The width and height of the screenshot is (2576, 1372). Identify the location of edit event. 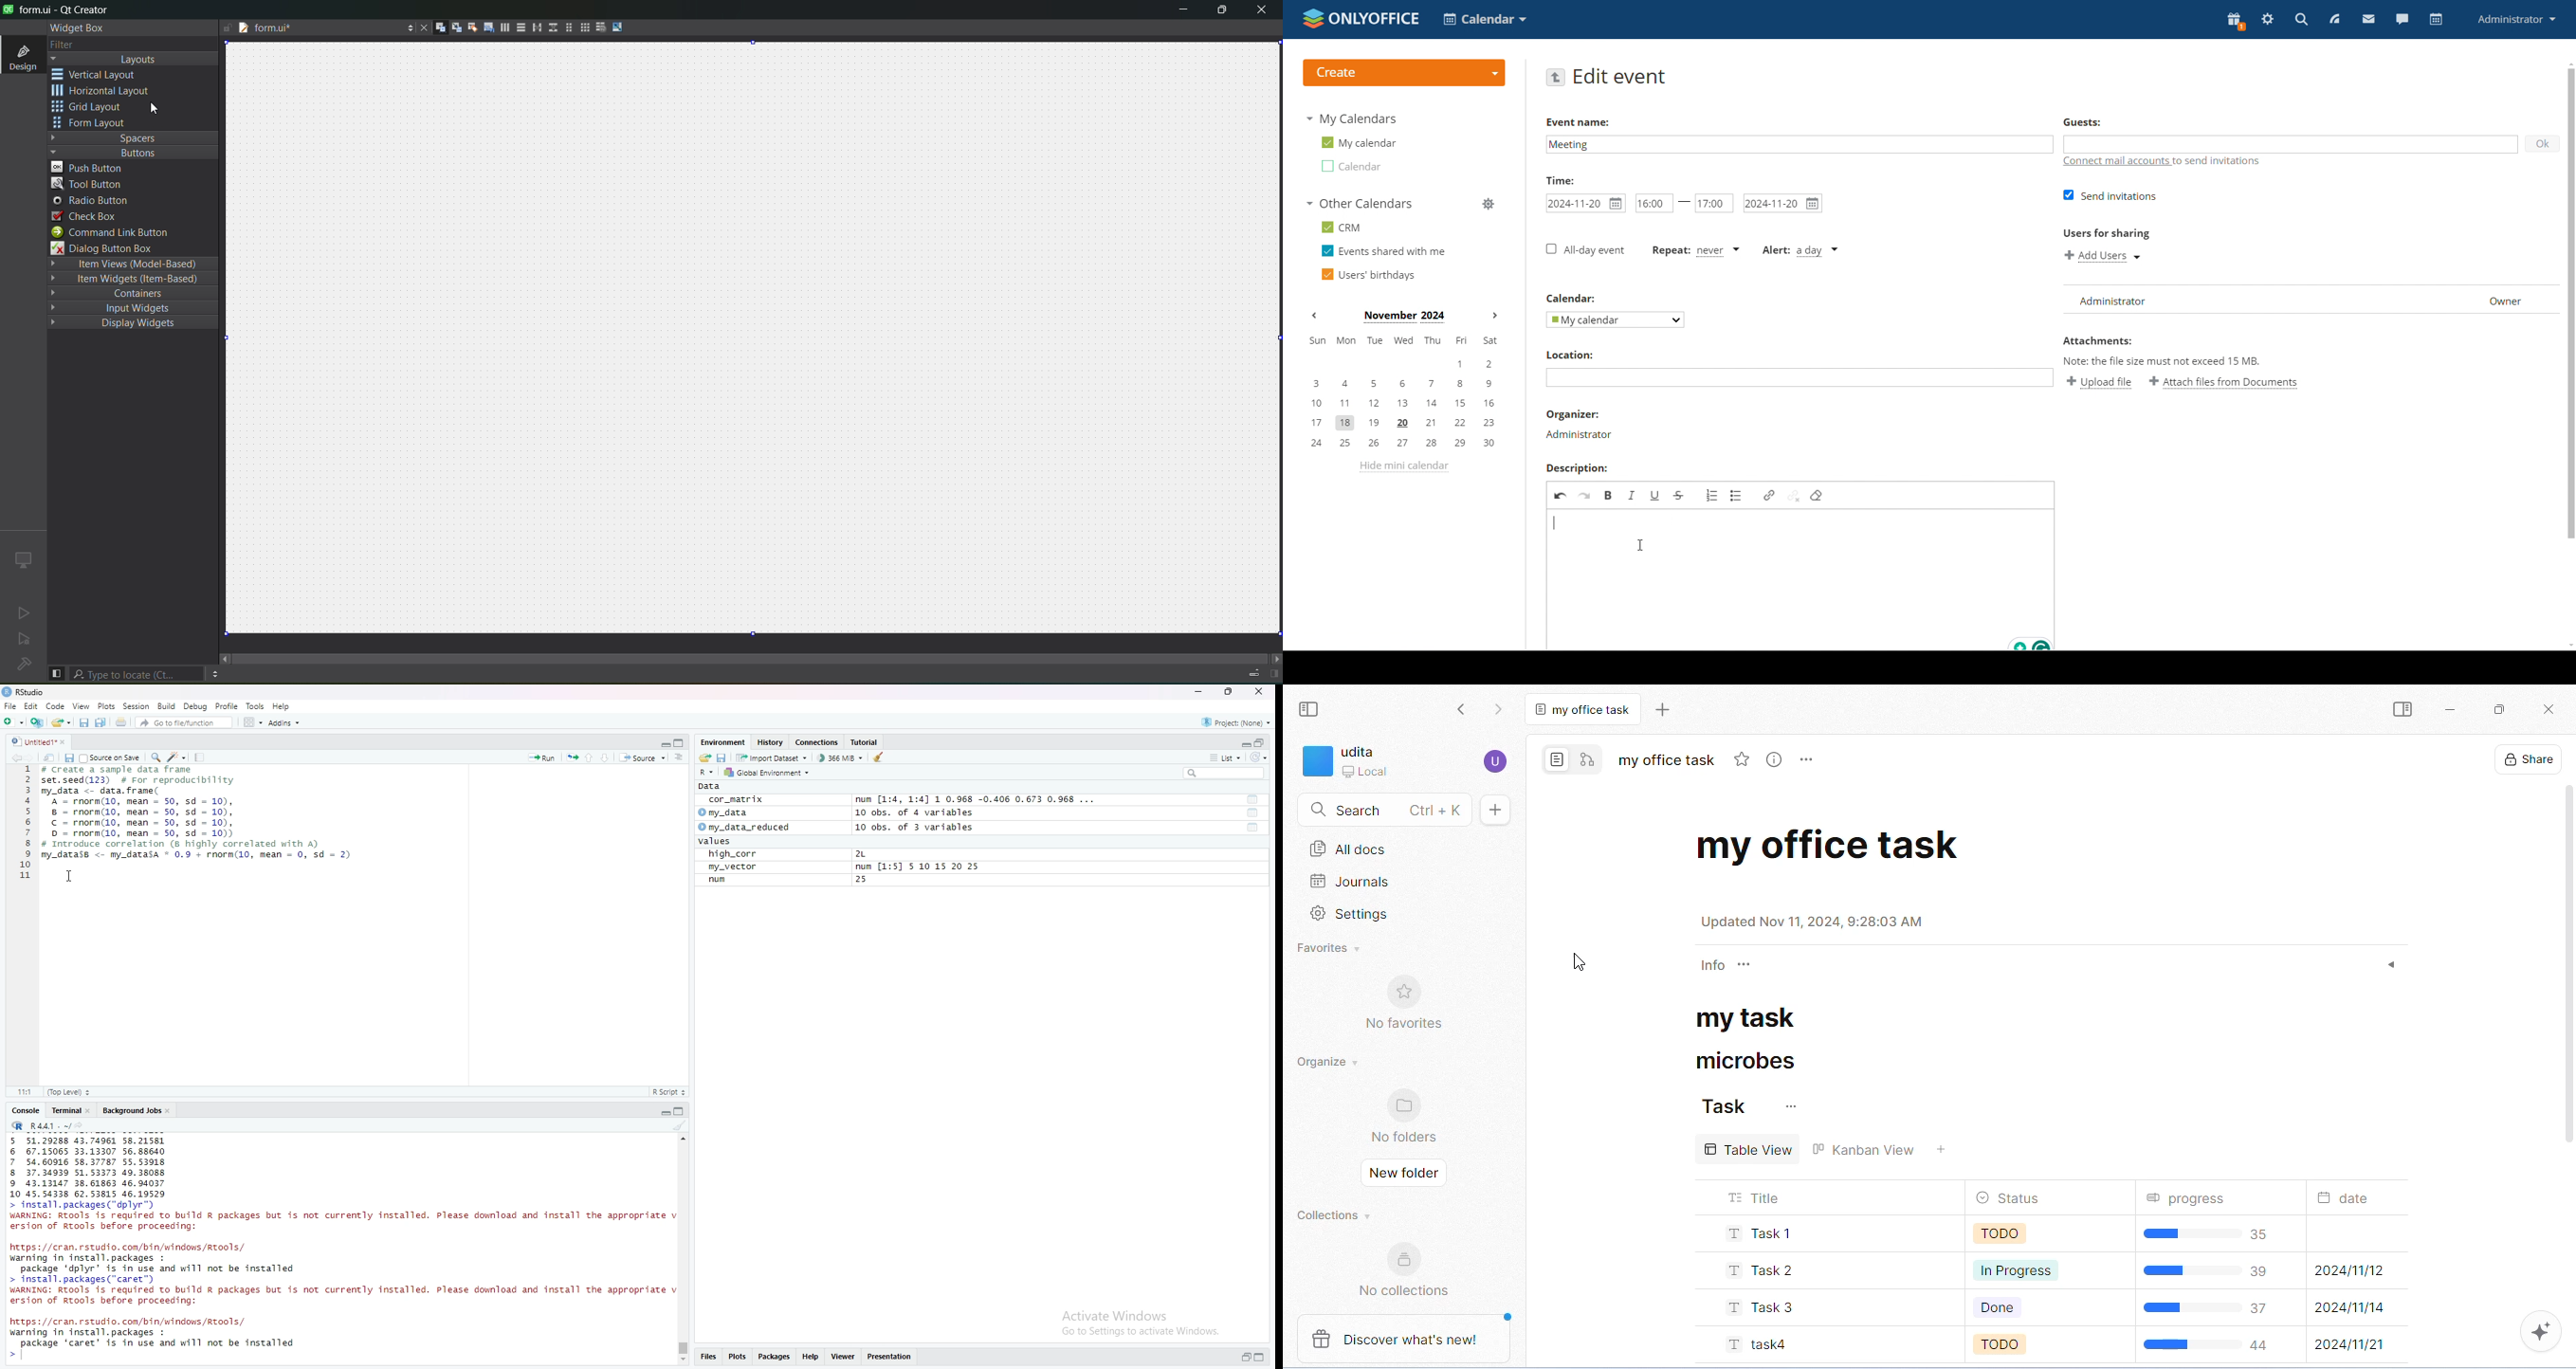
(1620, 77).